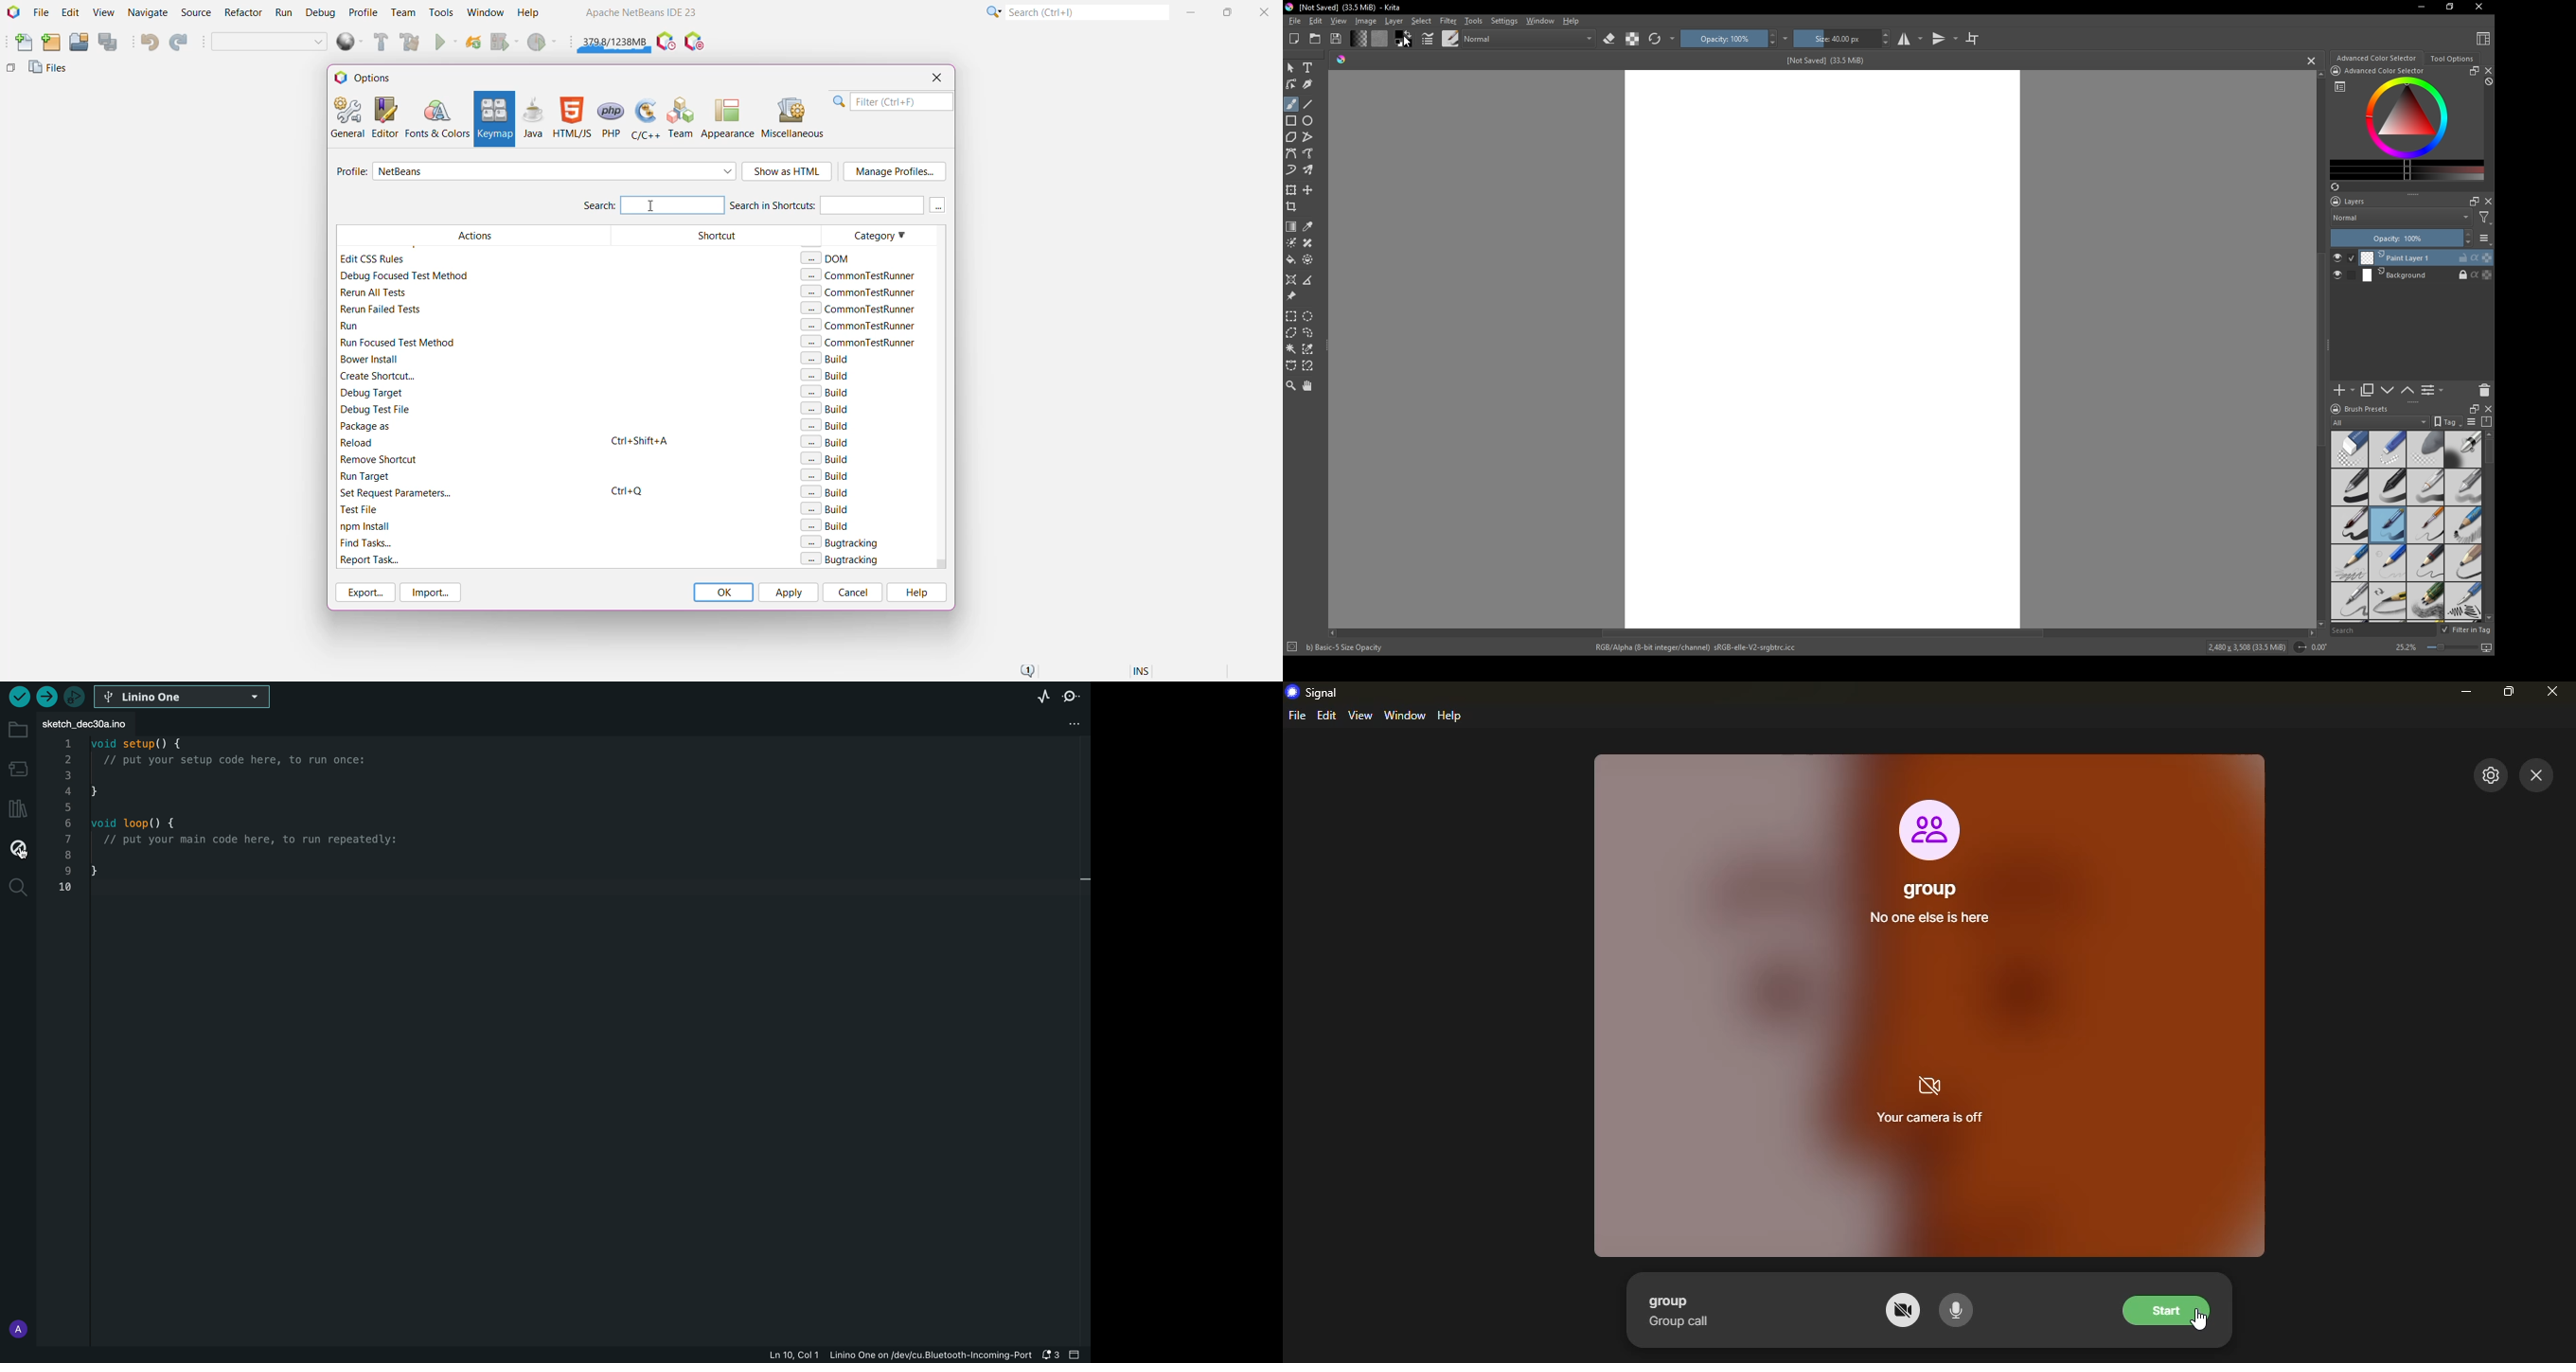 The height and width of the screenshot is (1372, 2576). Describe the element at coordinates (1294, 206) in the screenshot. I see `crop` at that location.